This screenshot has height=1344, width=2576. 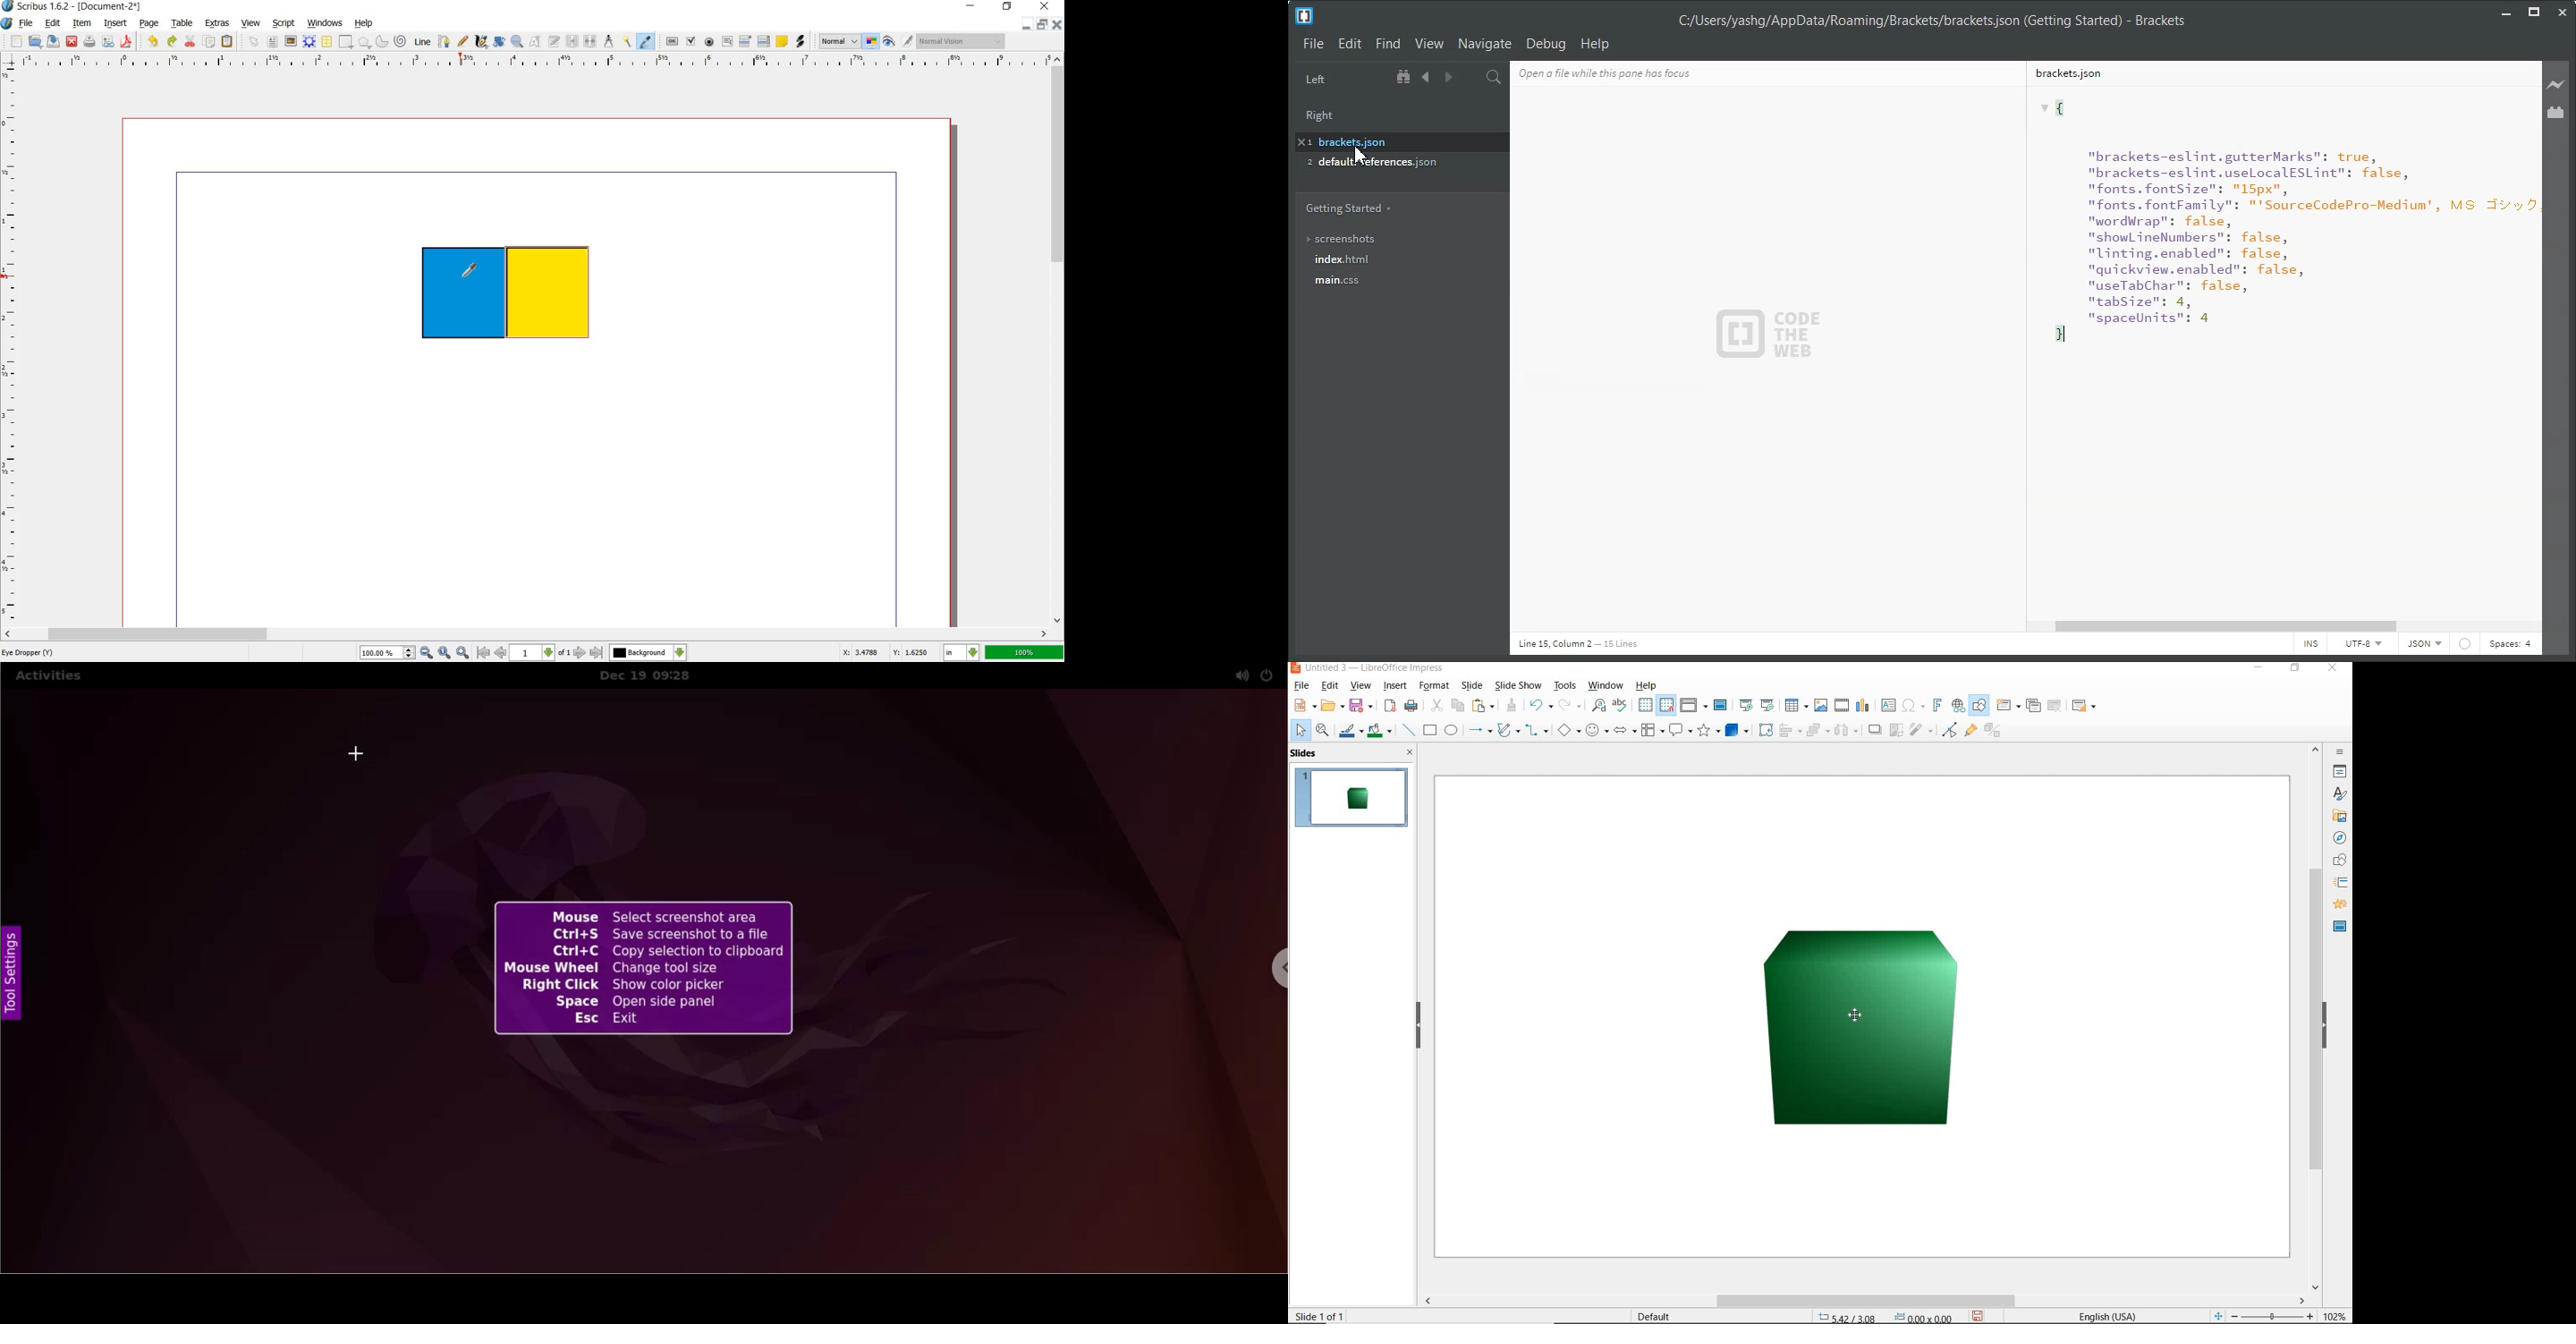 What do you see at coordinates (25, 23) in the screenshot?
I see `file` at bounding box center [25, 23].